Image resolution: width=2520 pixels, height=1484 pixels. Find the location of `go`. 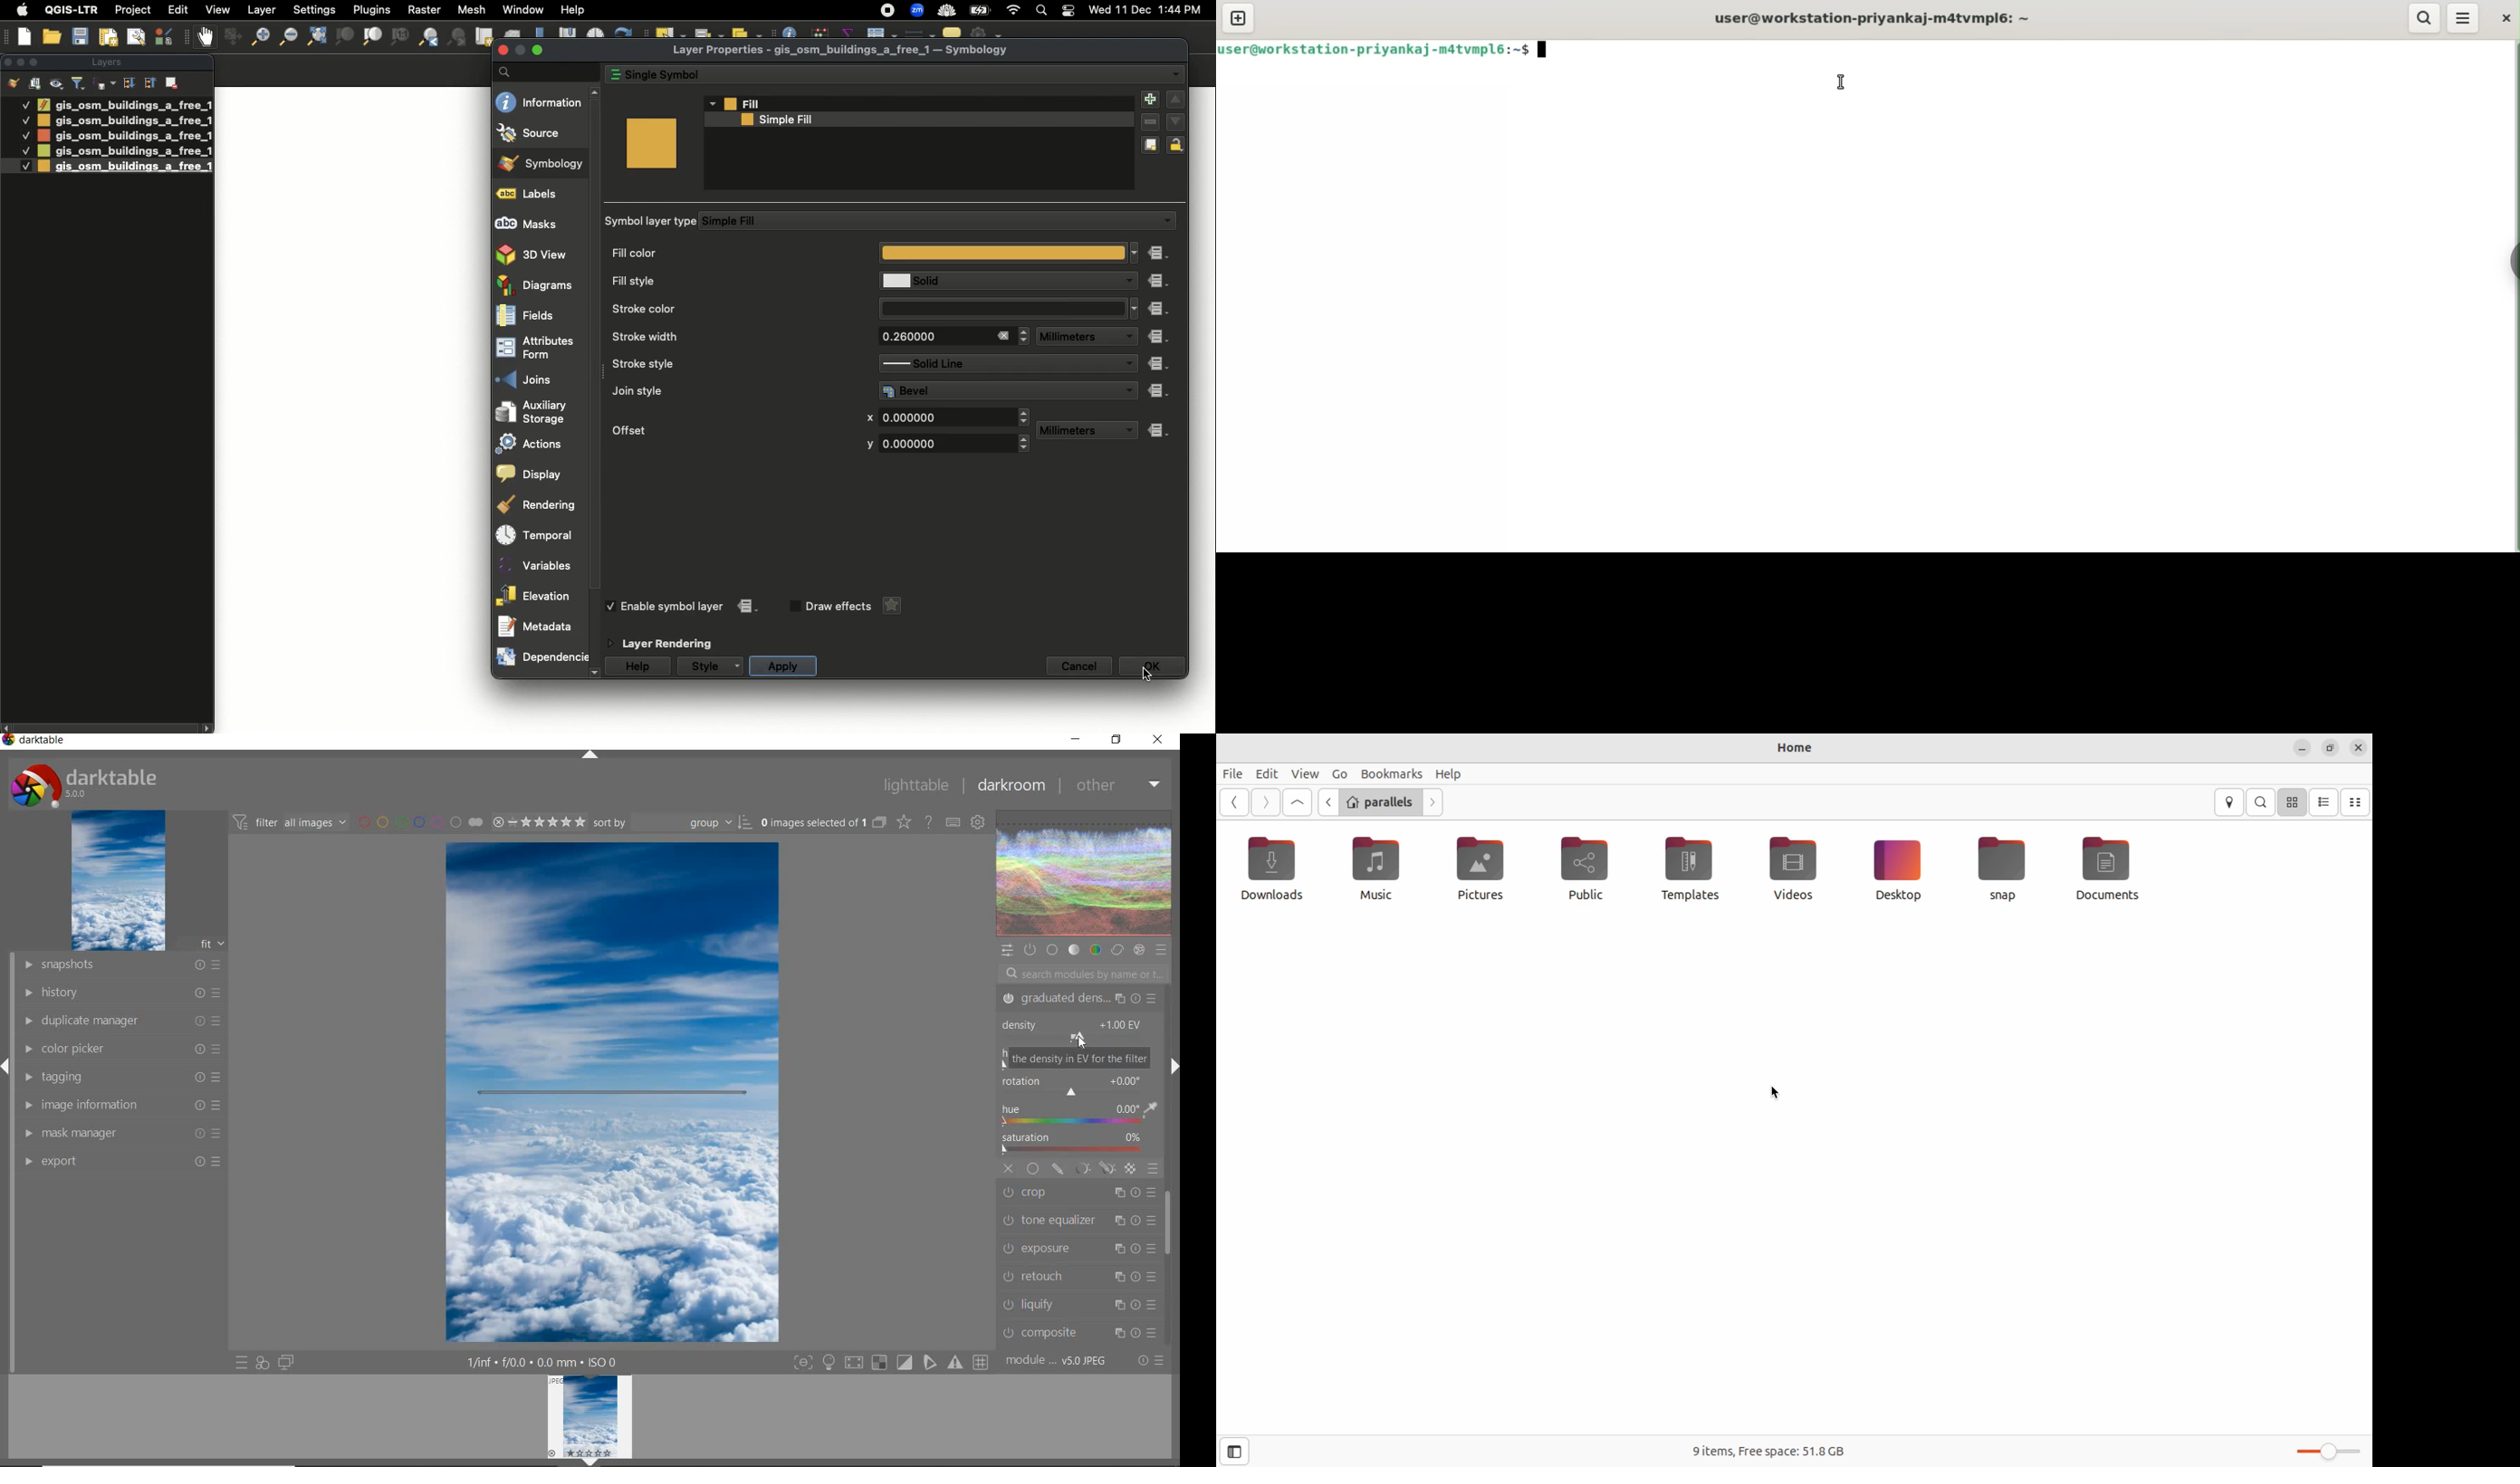

go is located at coordinates (1338, 773).